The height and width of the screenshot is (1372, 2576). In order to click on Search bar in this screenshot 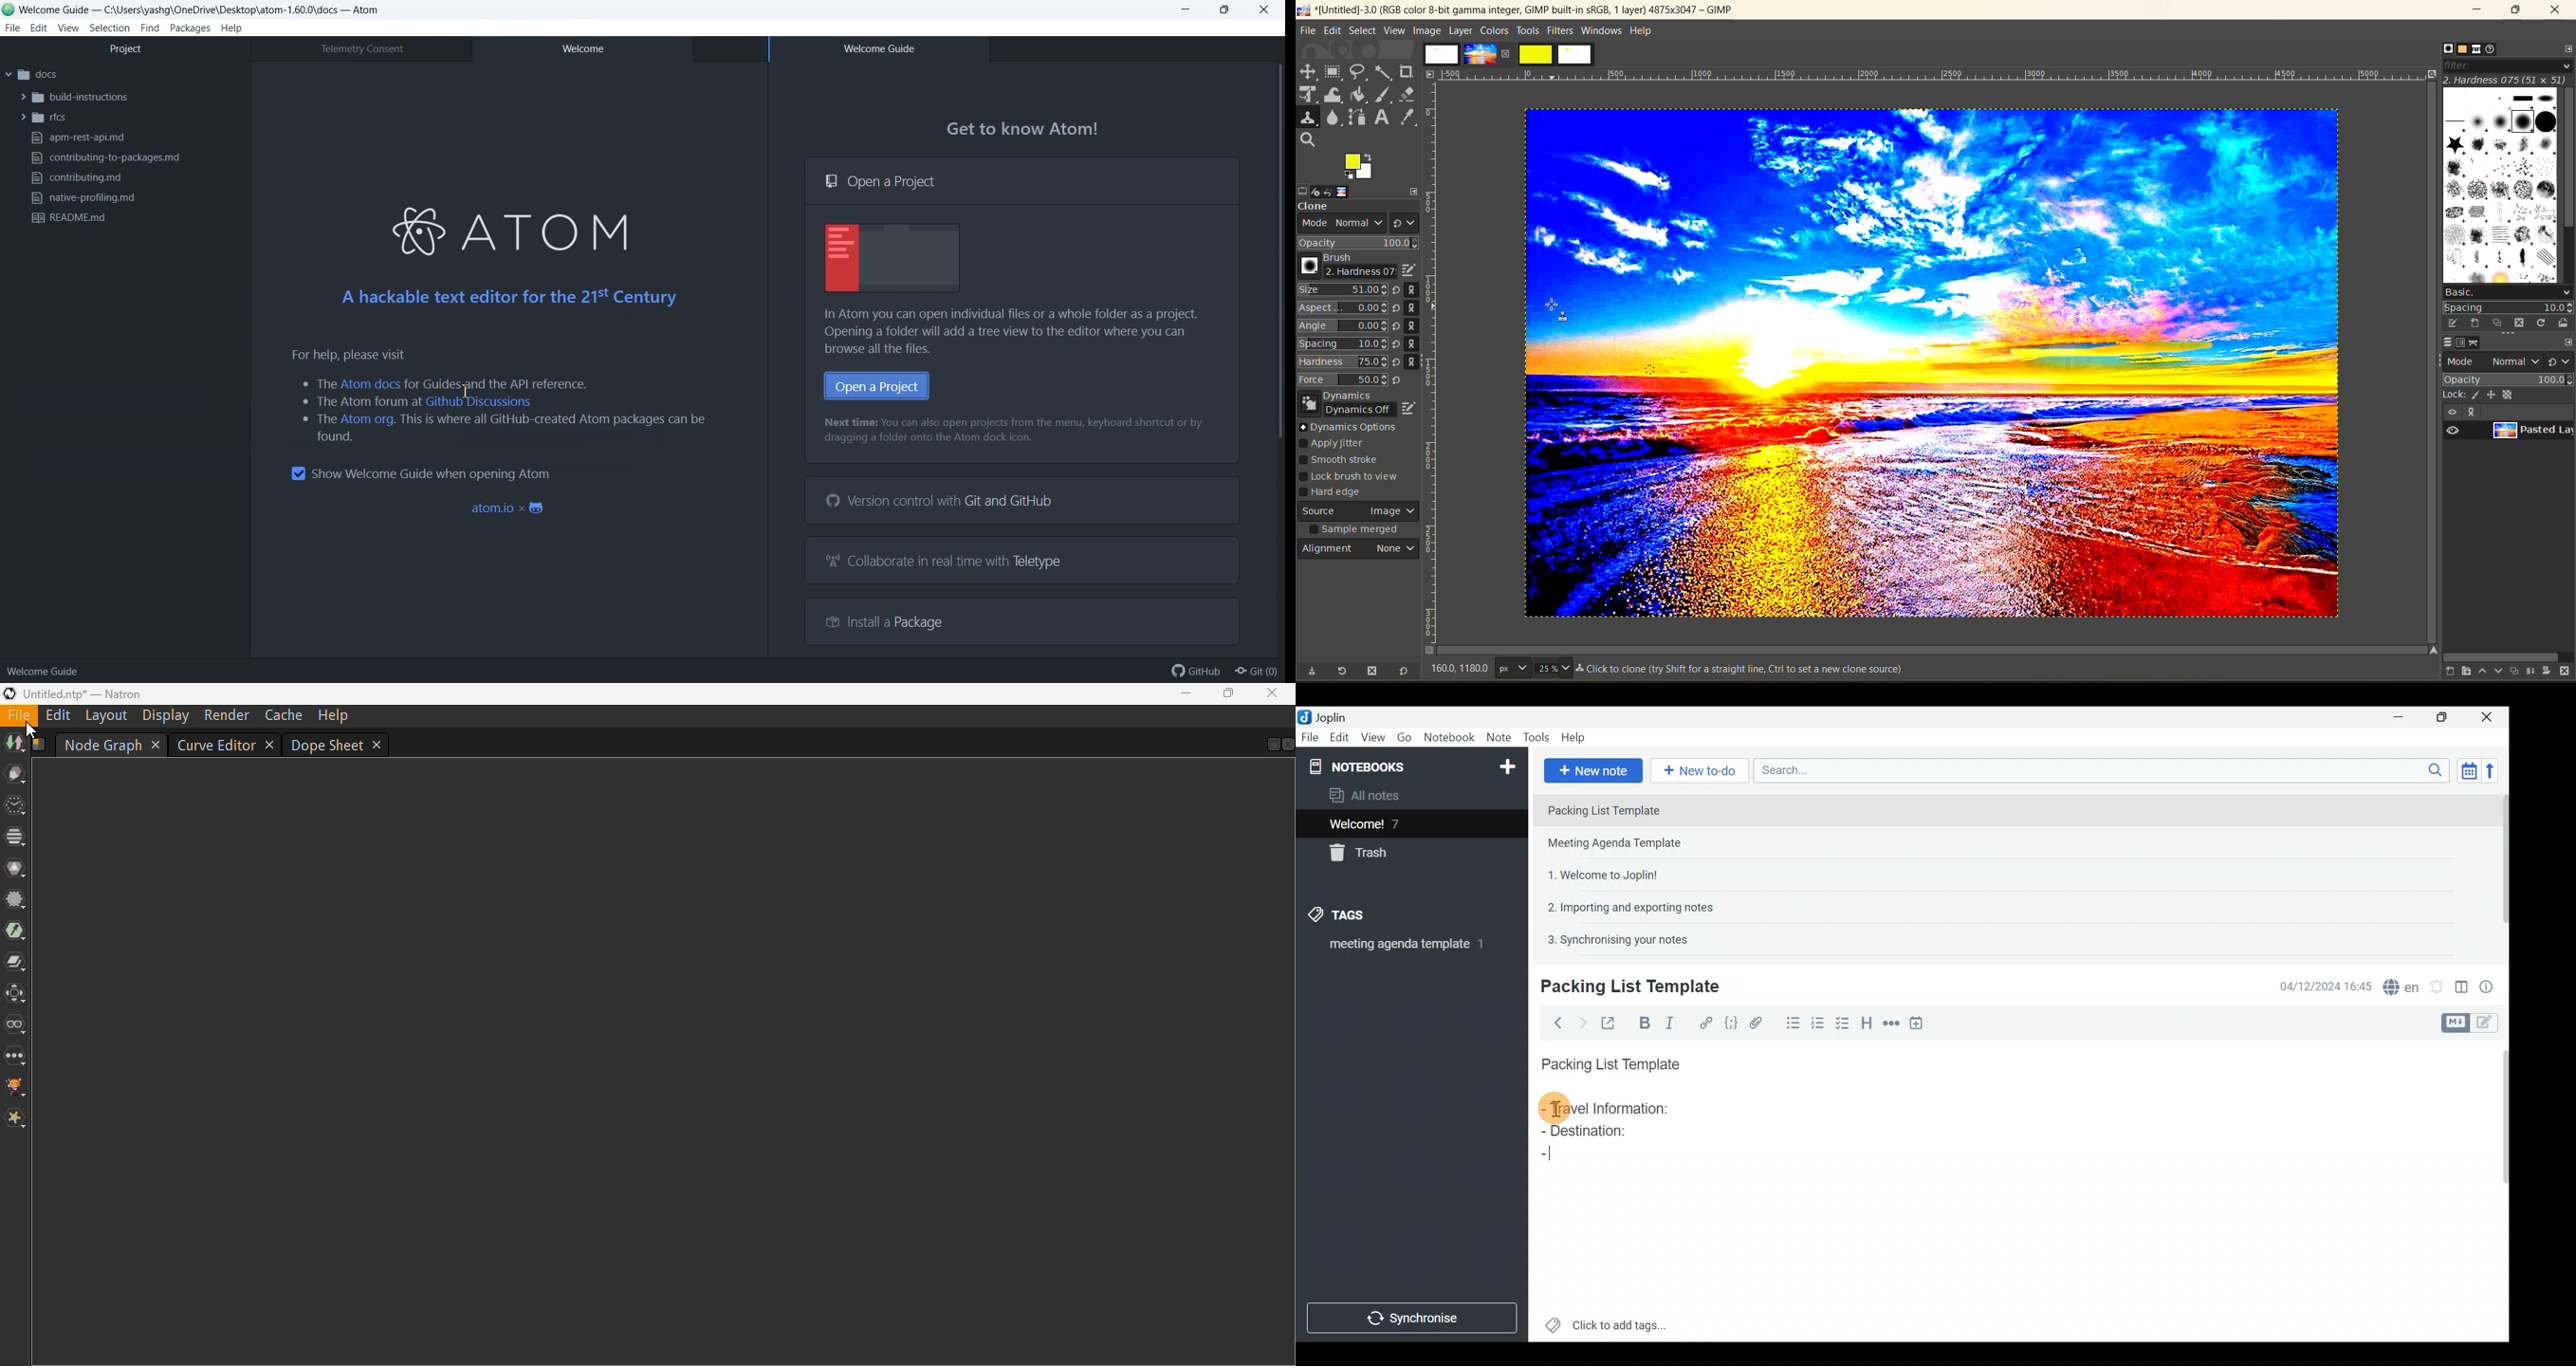, I will do `click(2098, 772)`.